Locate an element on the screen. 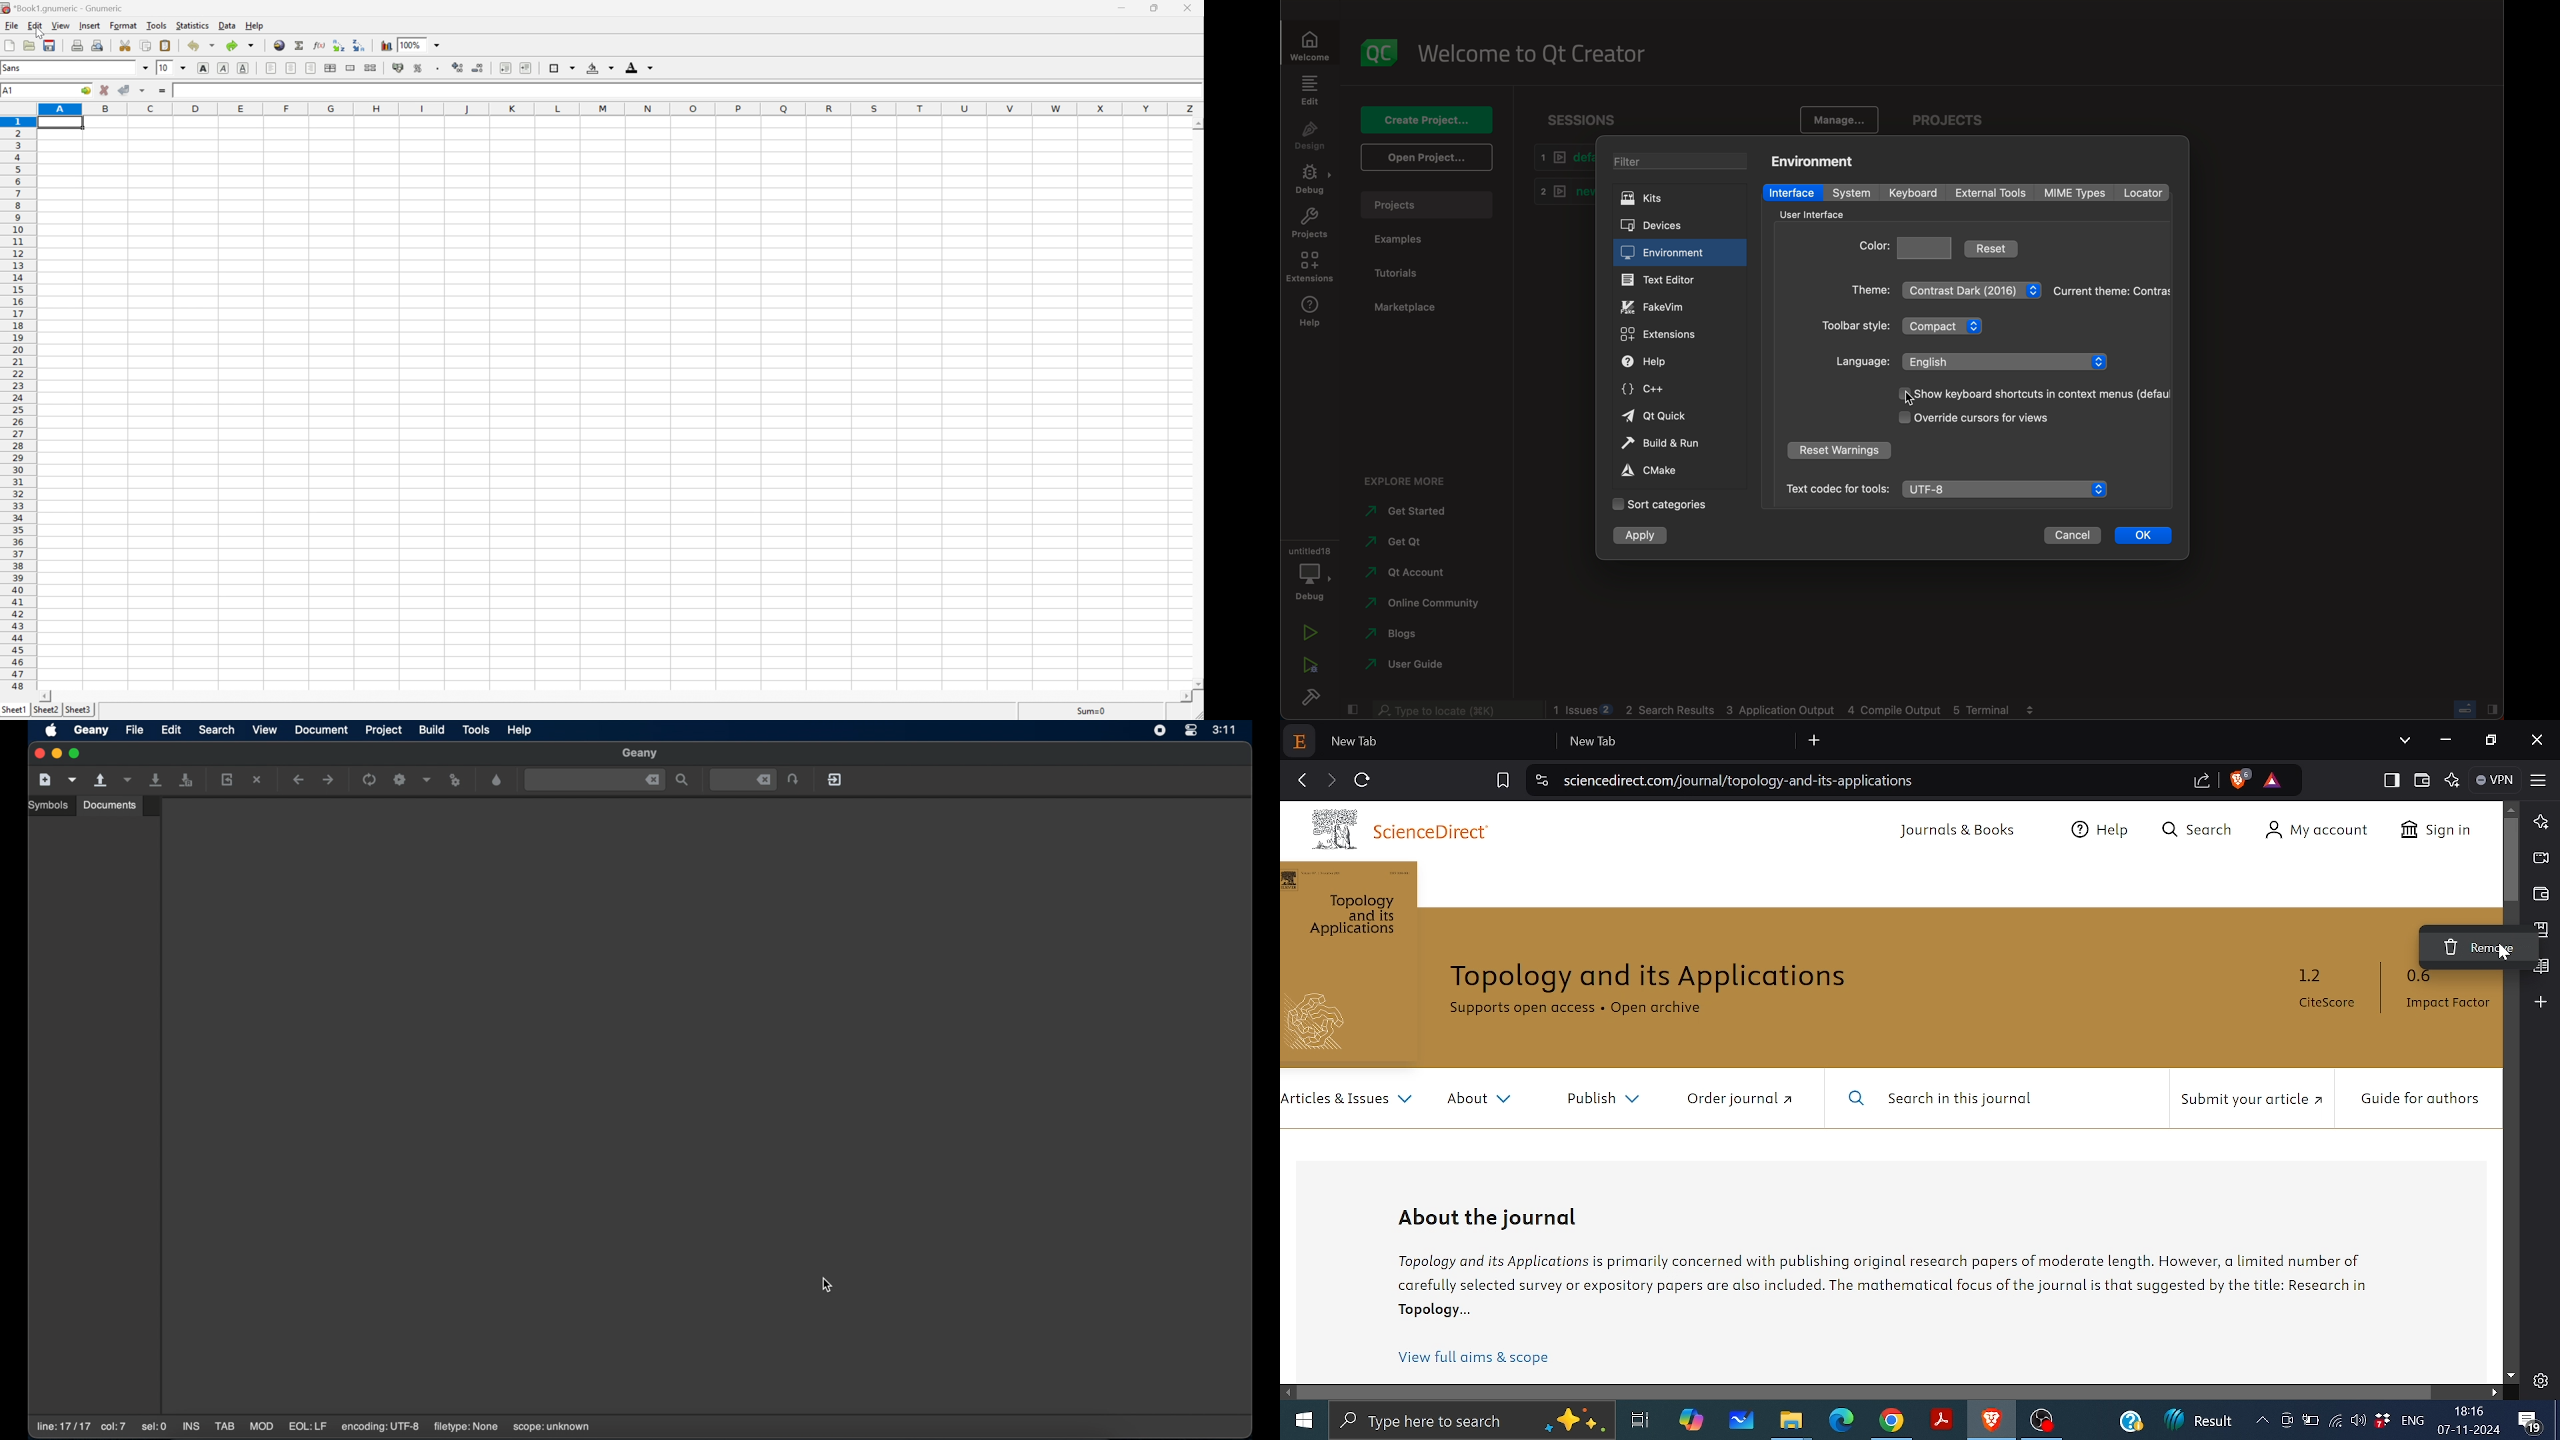 The width and height of the screenshot is (2576, 1456). projects is located at coordinates (1307, 223).